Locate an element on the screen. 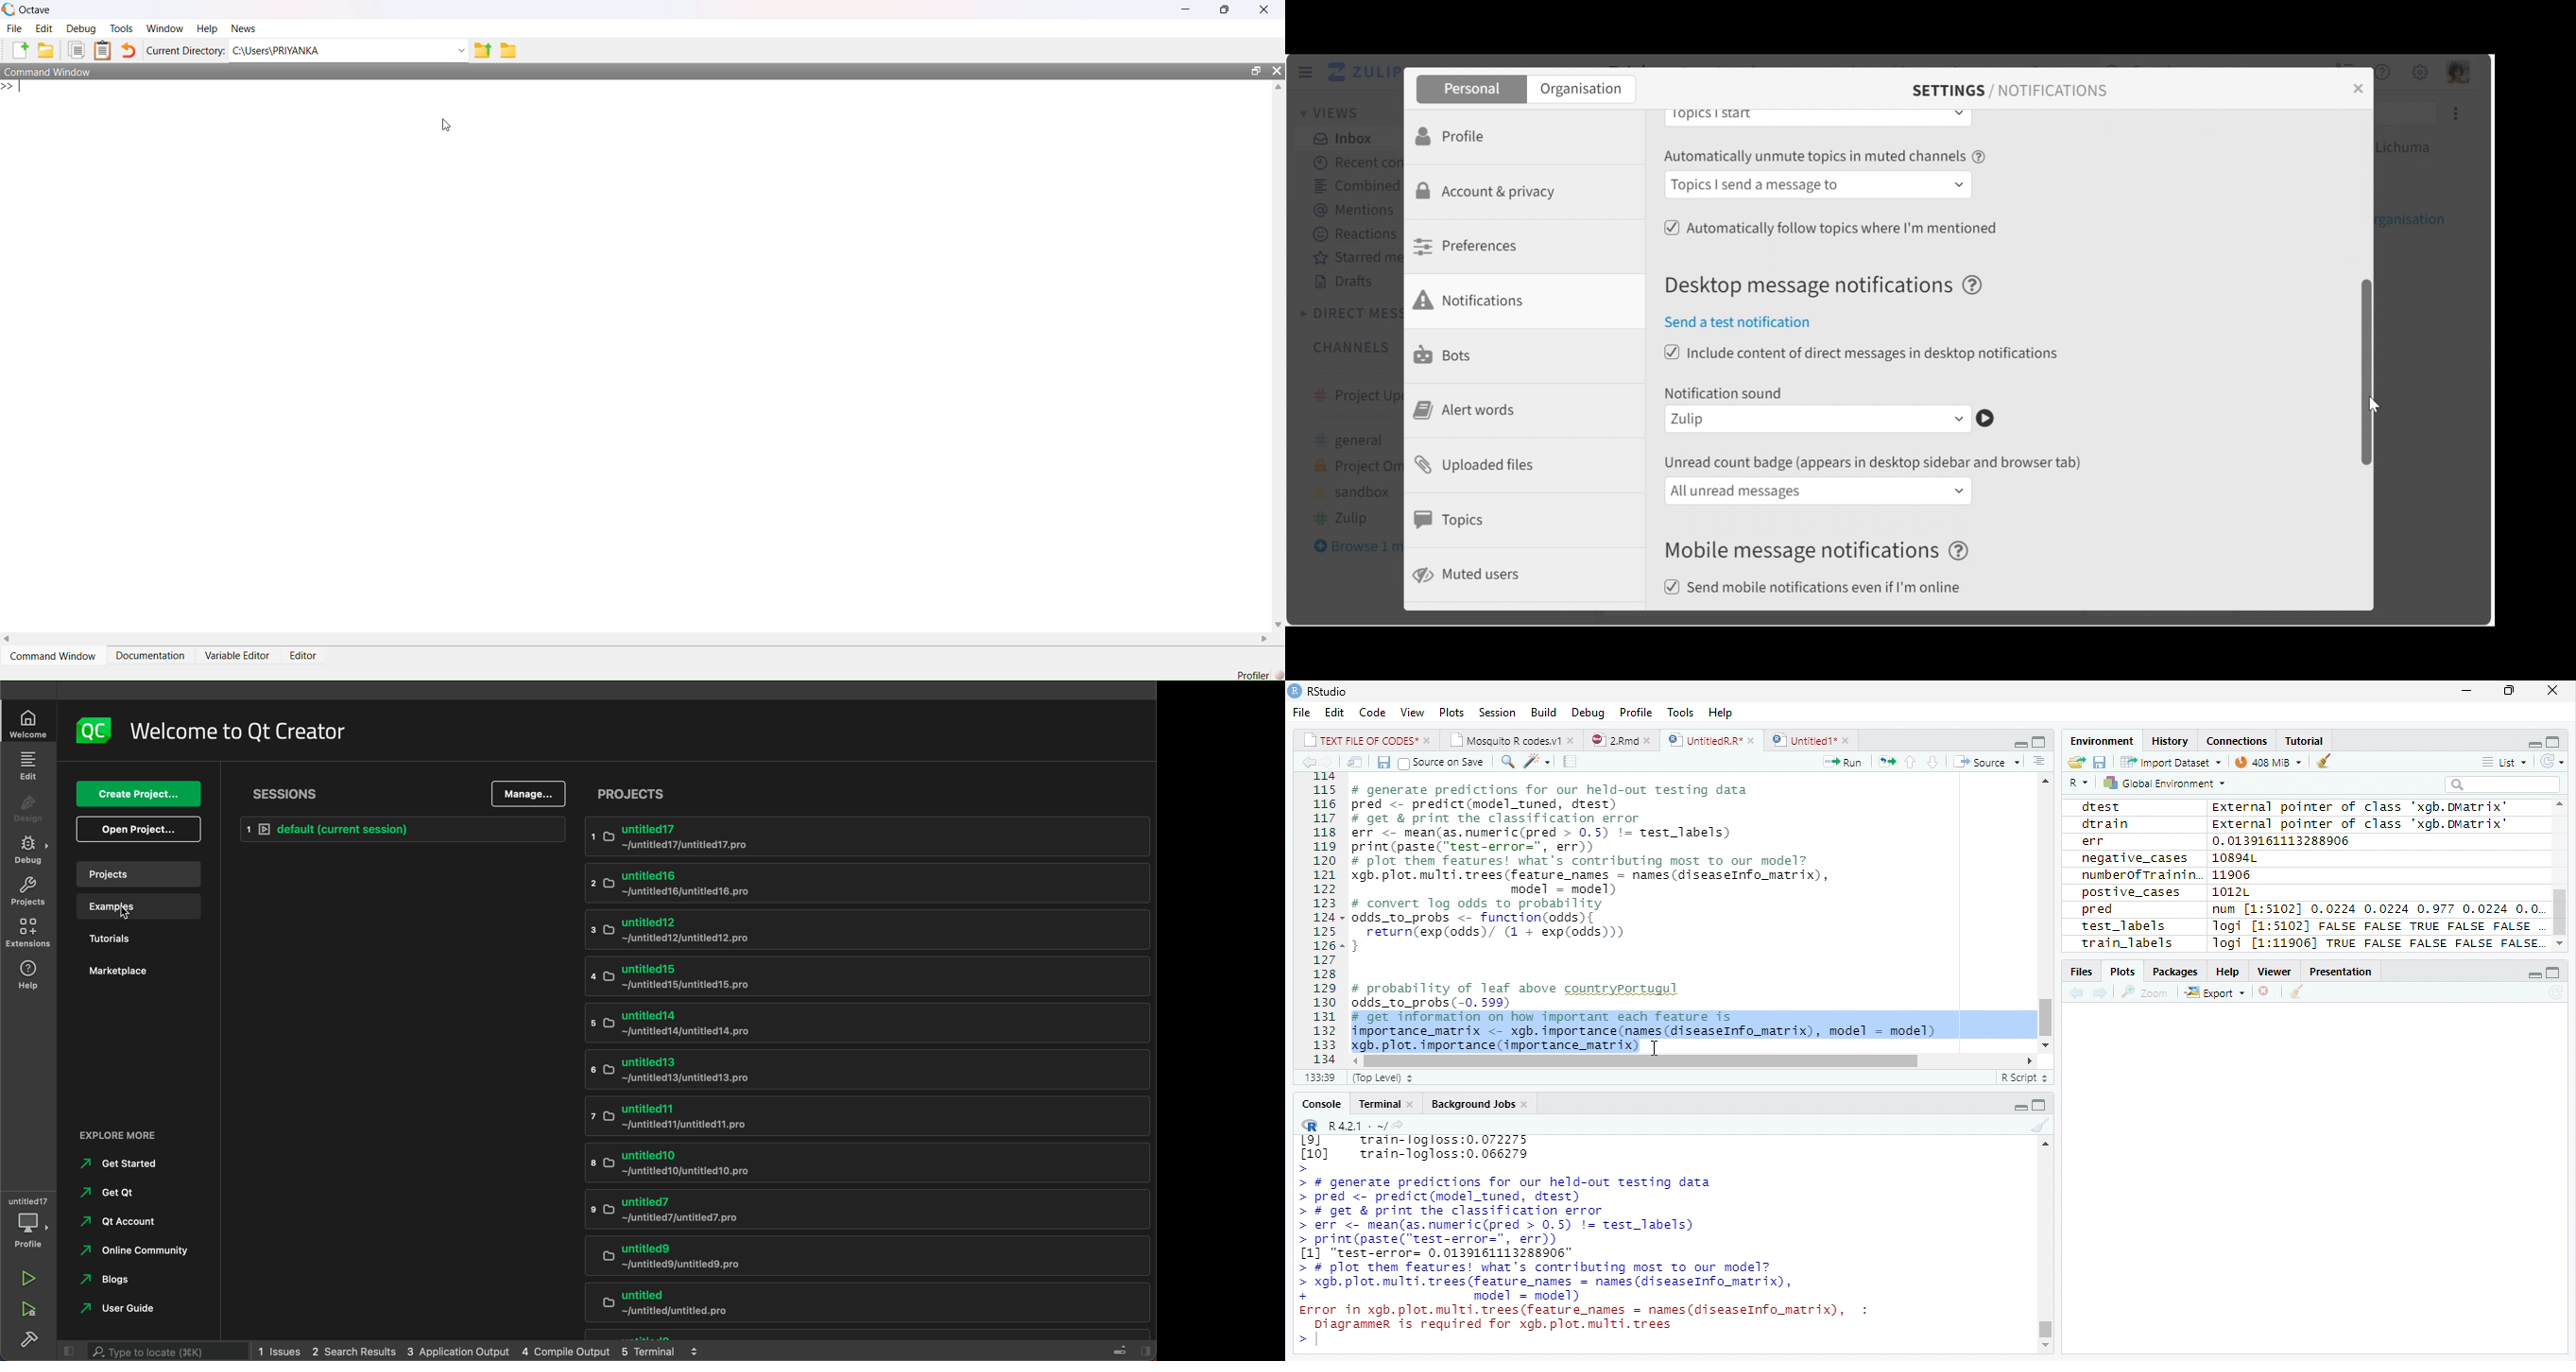  get qt is located at coordinates (123, 1194).